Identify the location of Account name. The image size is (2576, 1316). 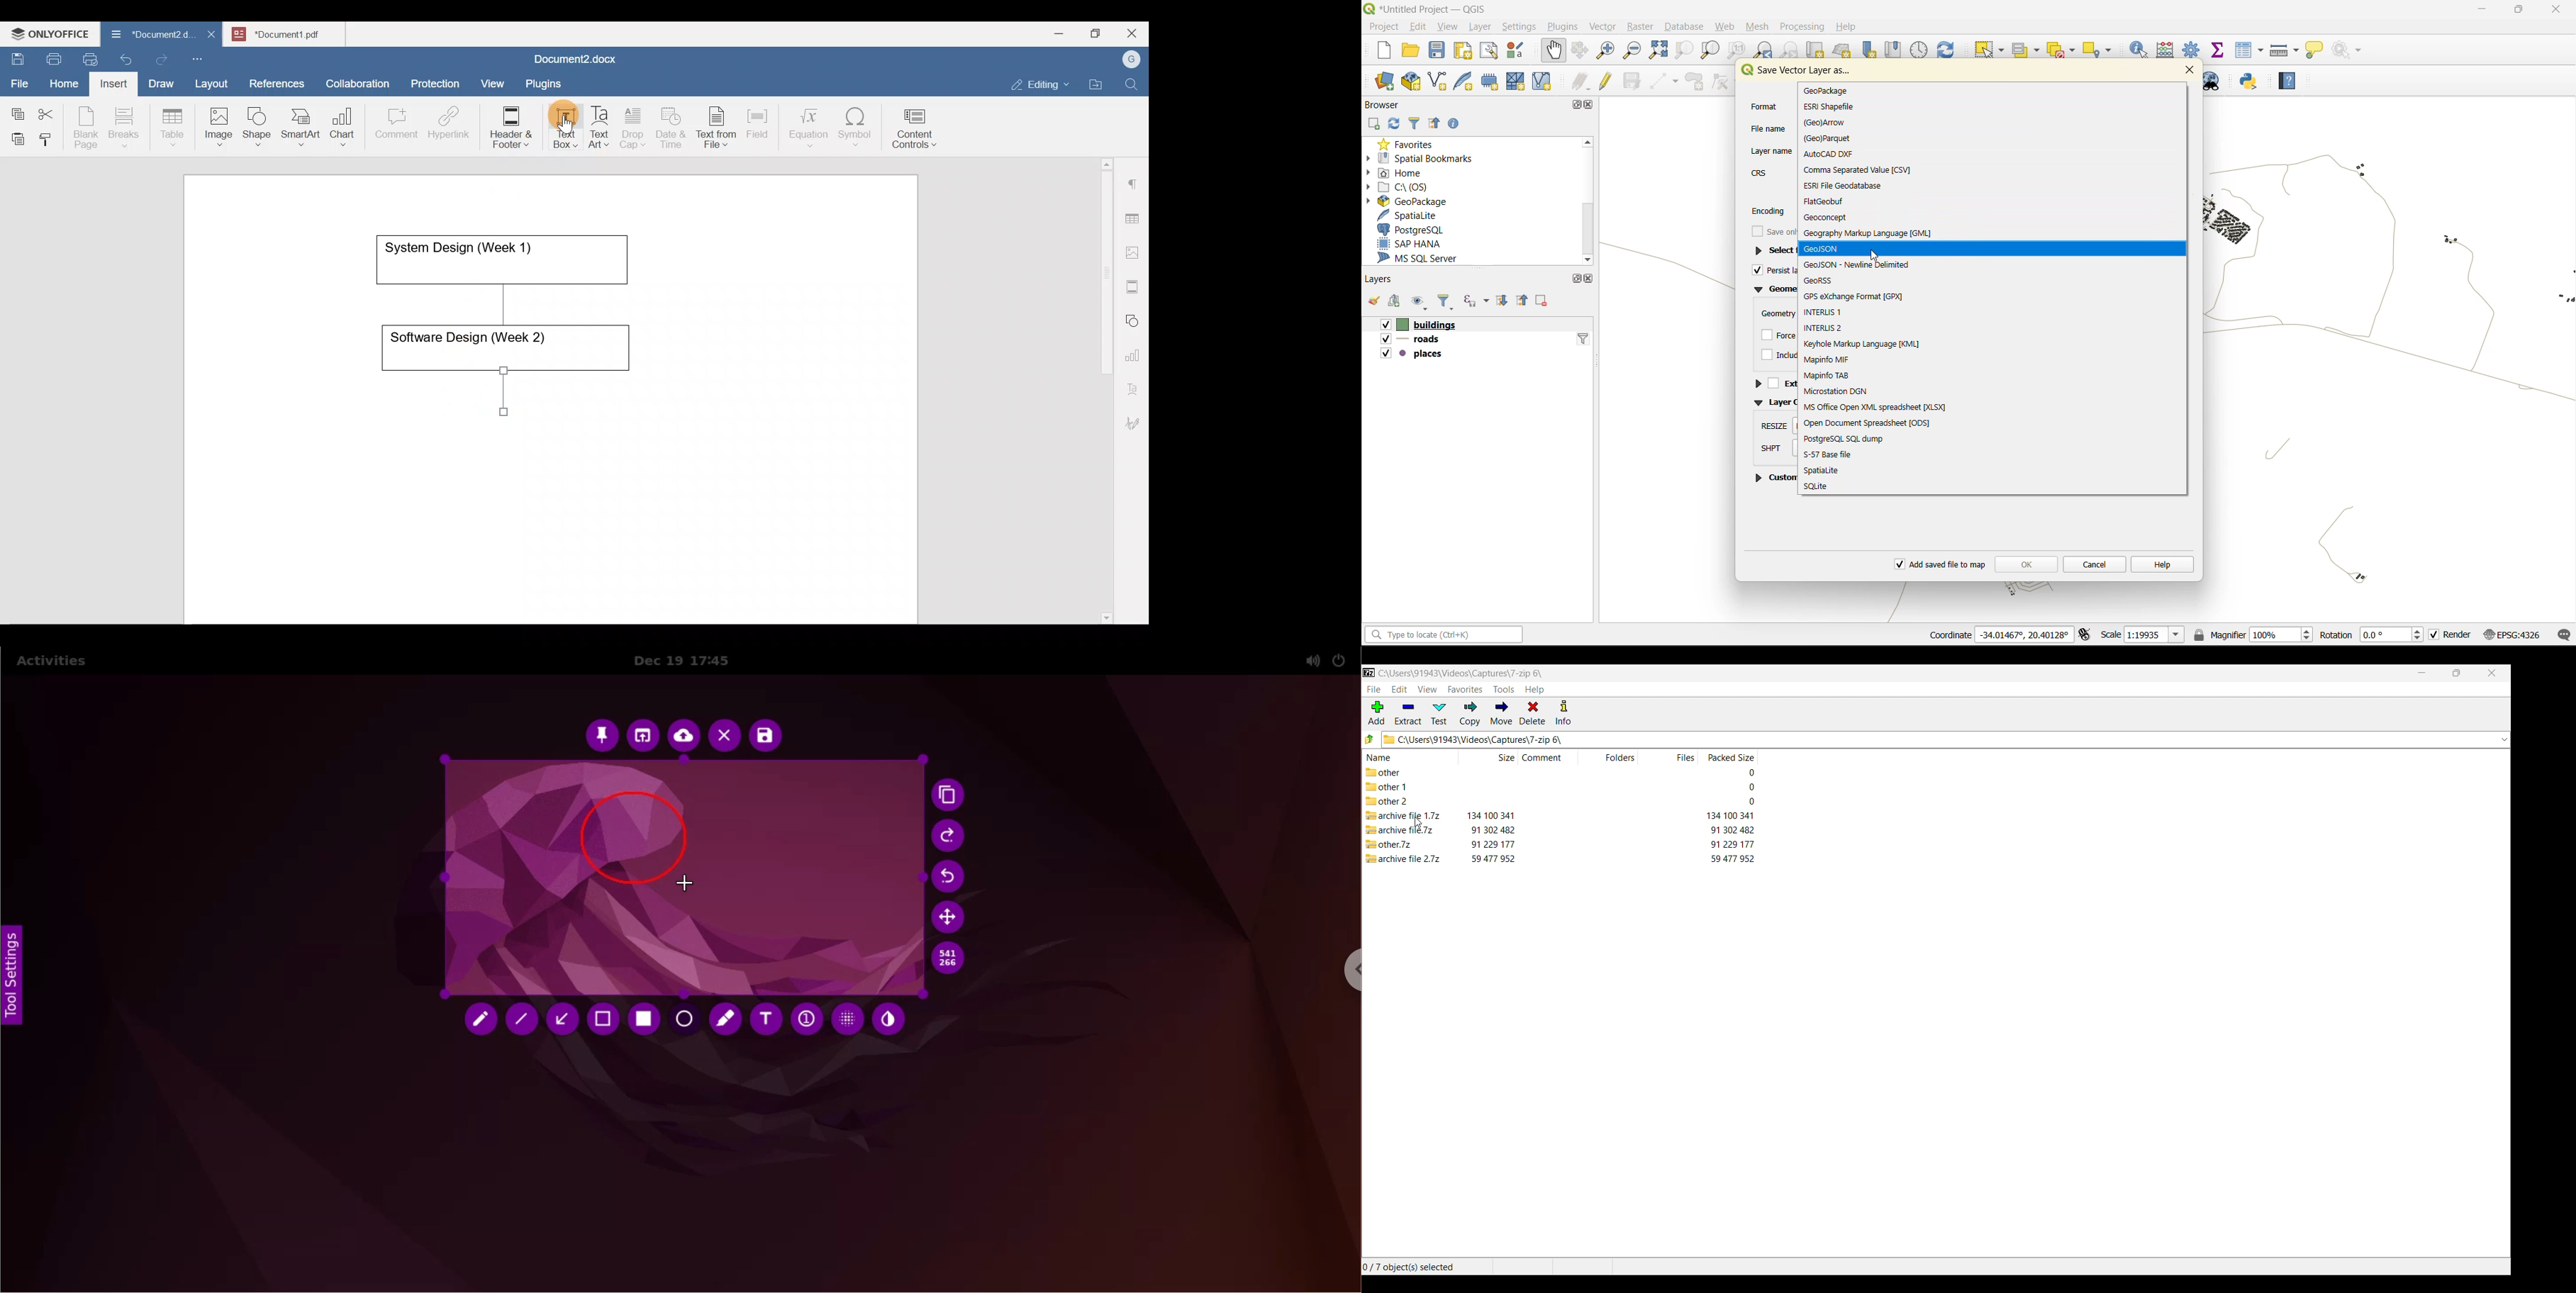
(1129, 60).